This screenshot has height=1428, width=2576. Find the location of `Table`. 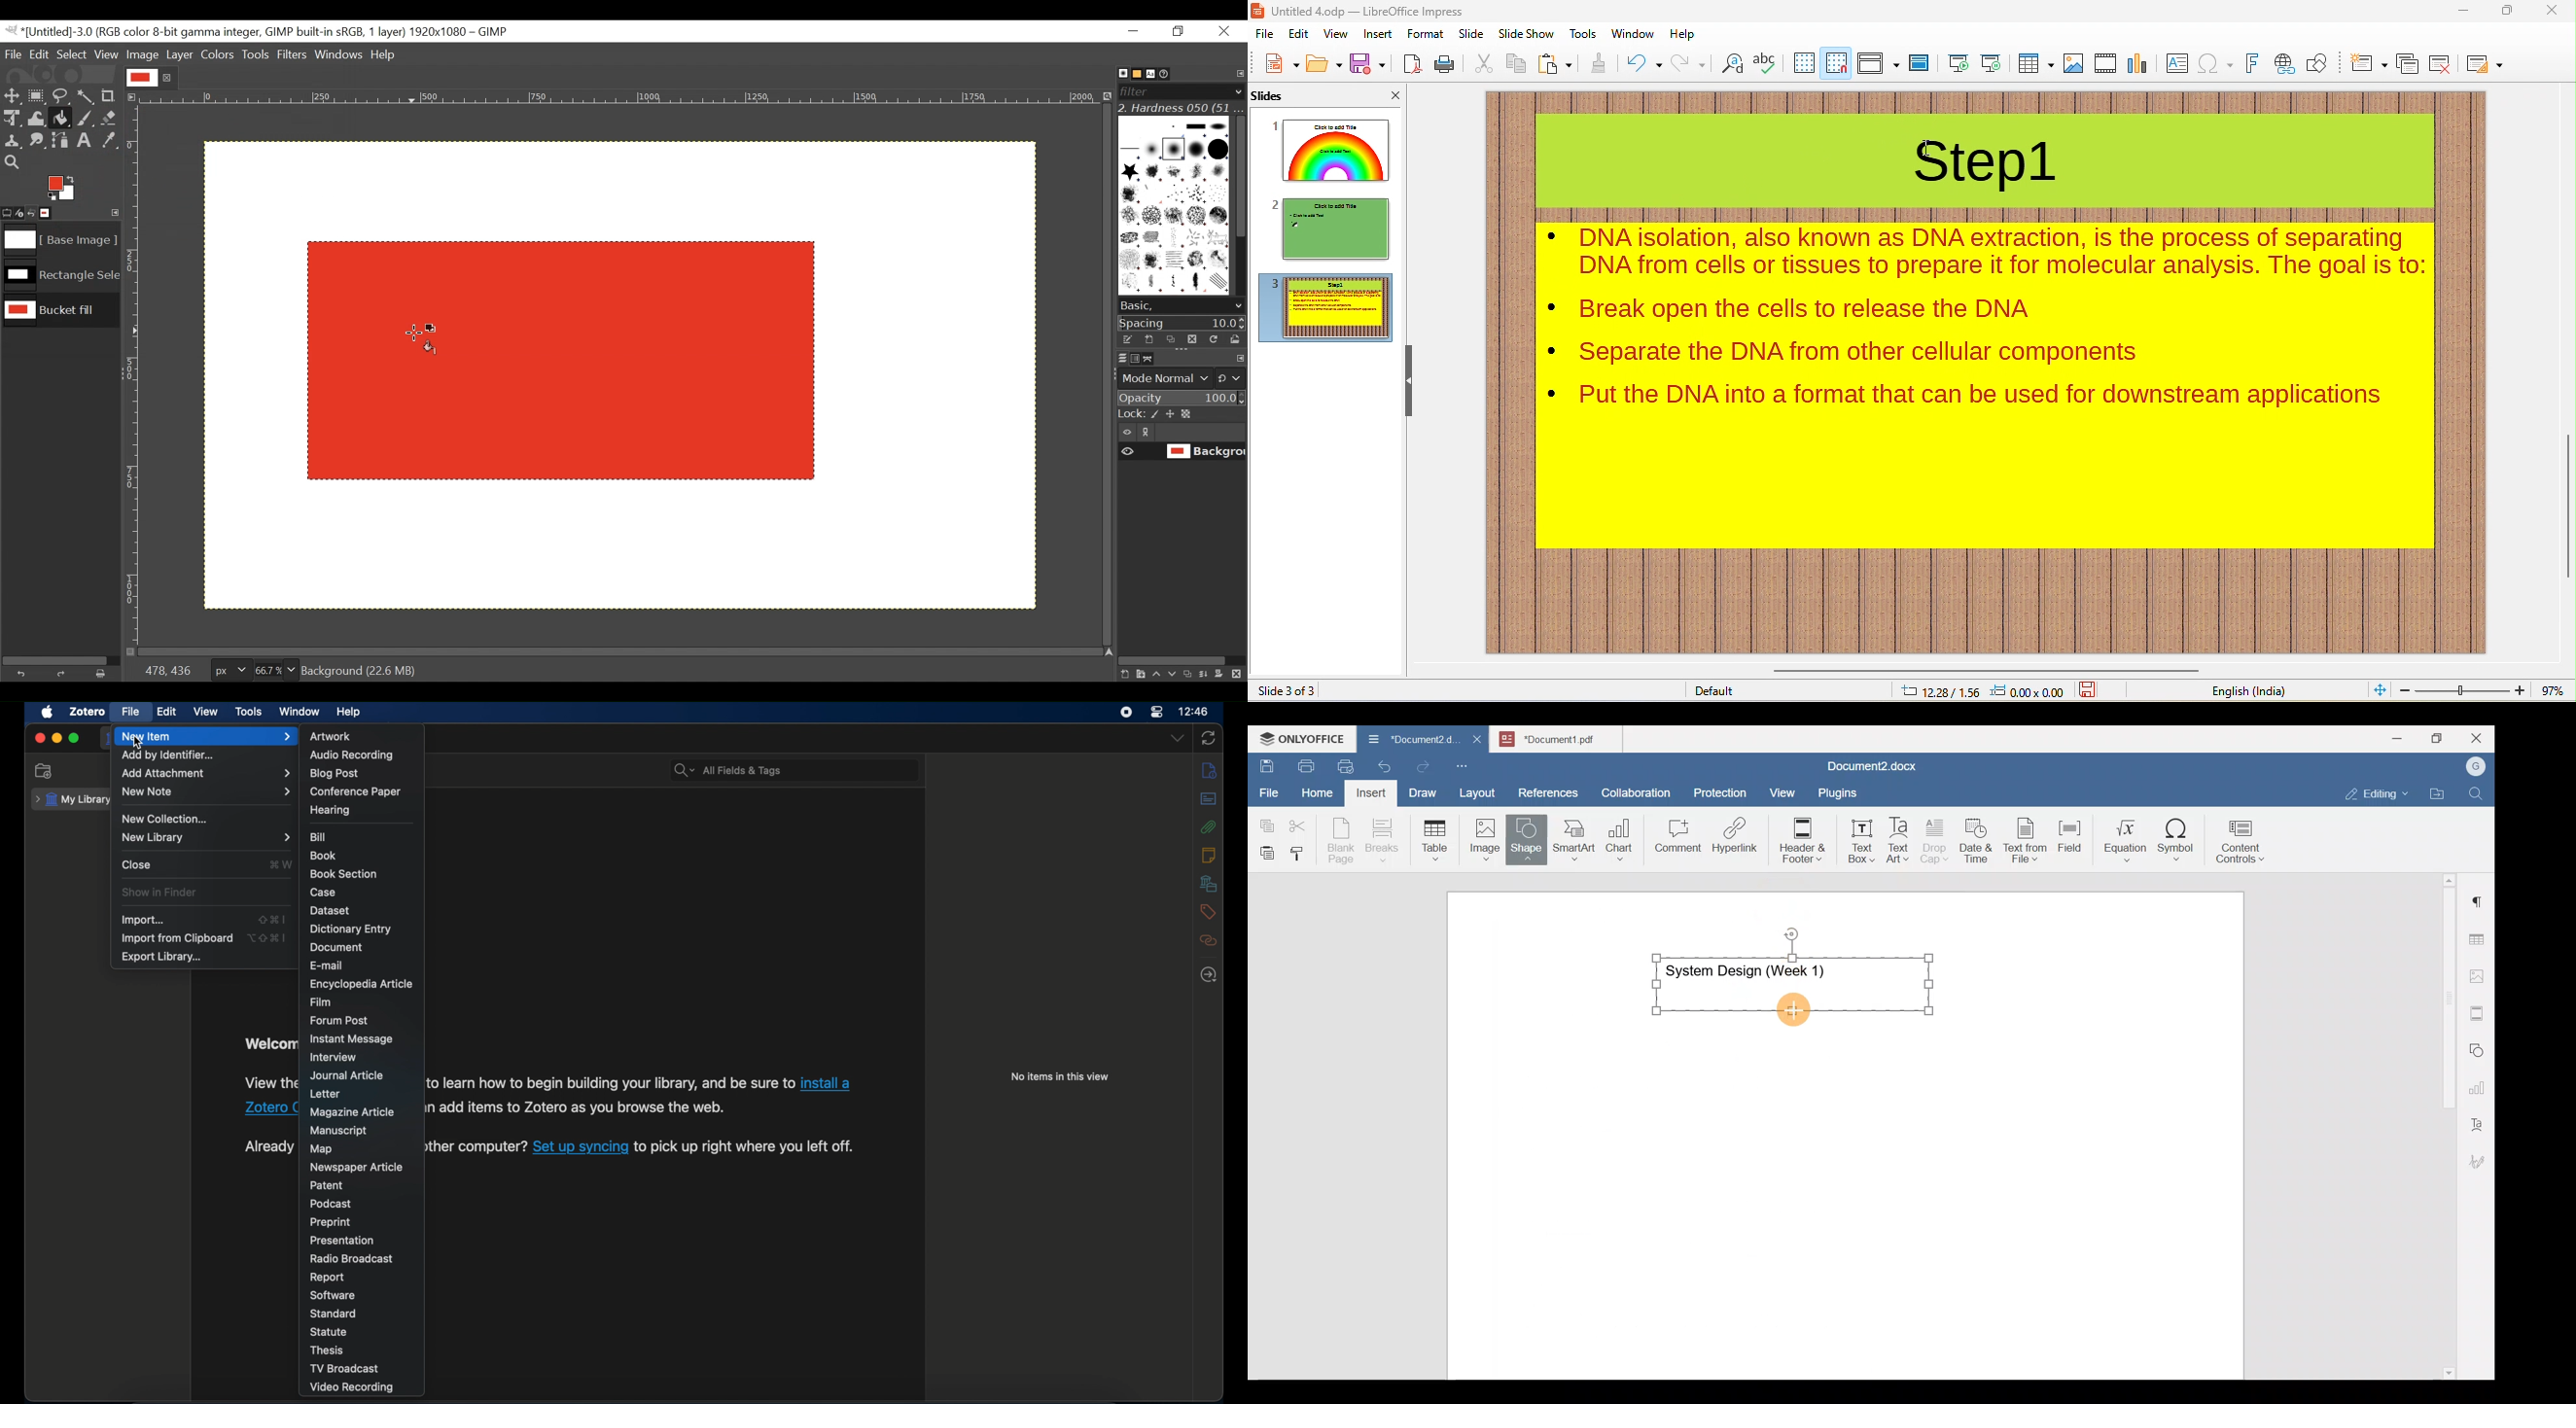

Table is located at coordinates (1436, 837).